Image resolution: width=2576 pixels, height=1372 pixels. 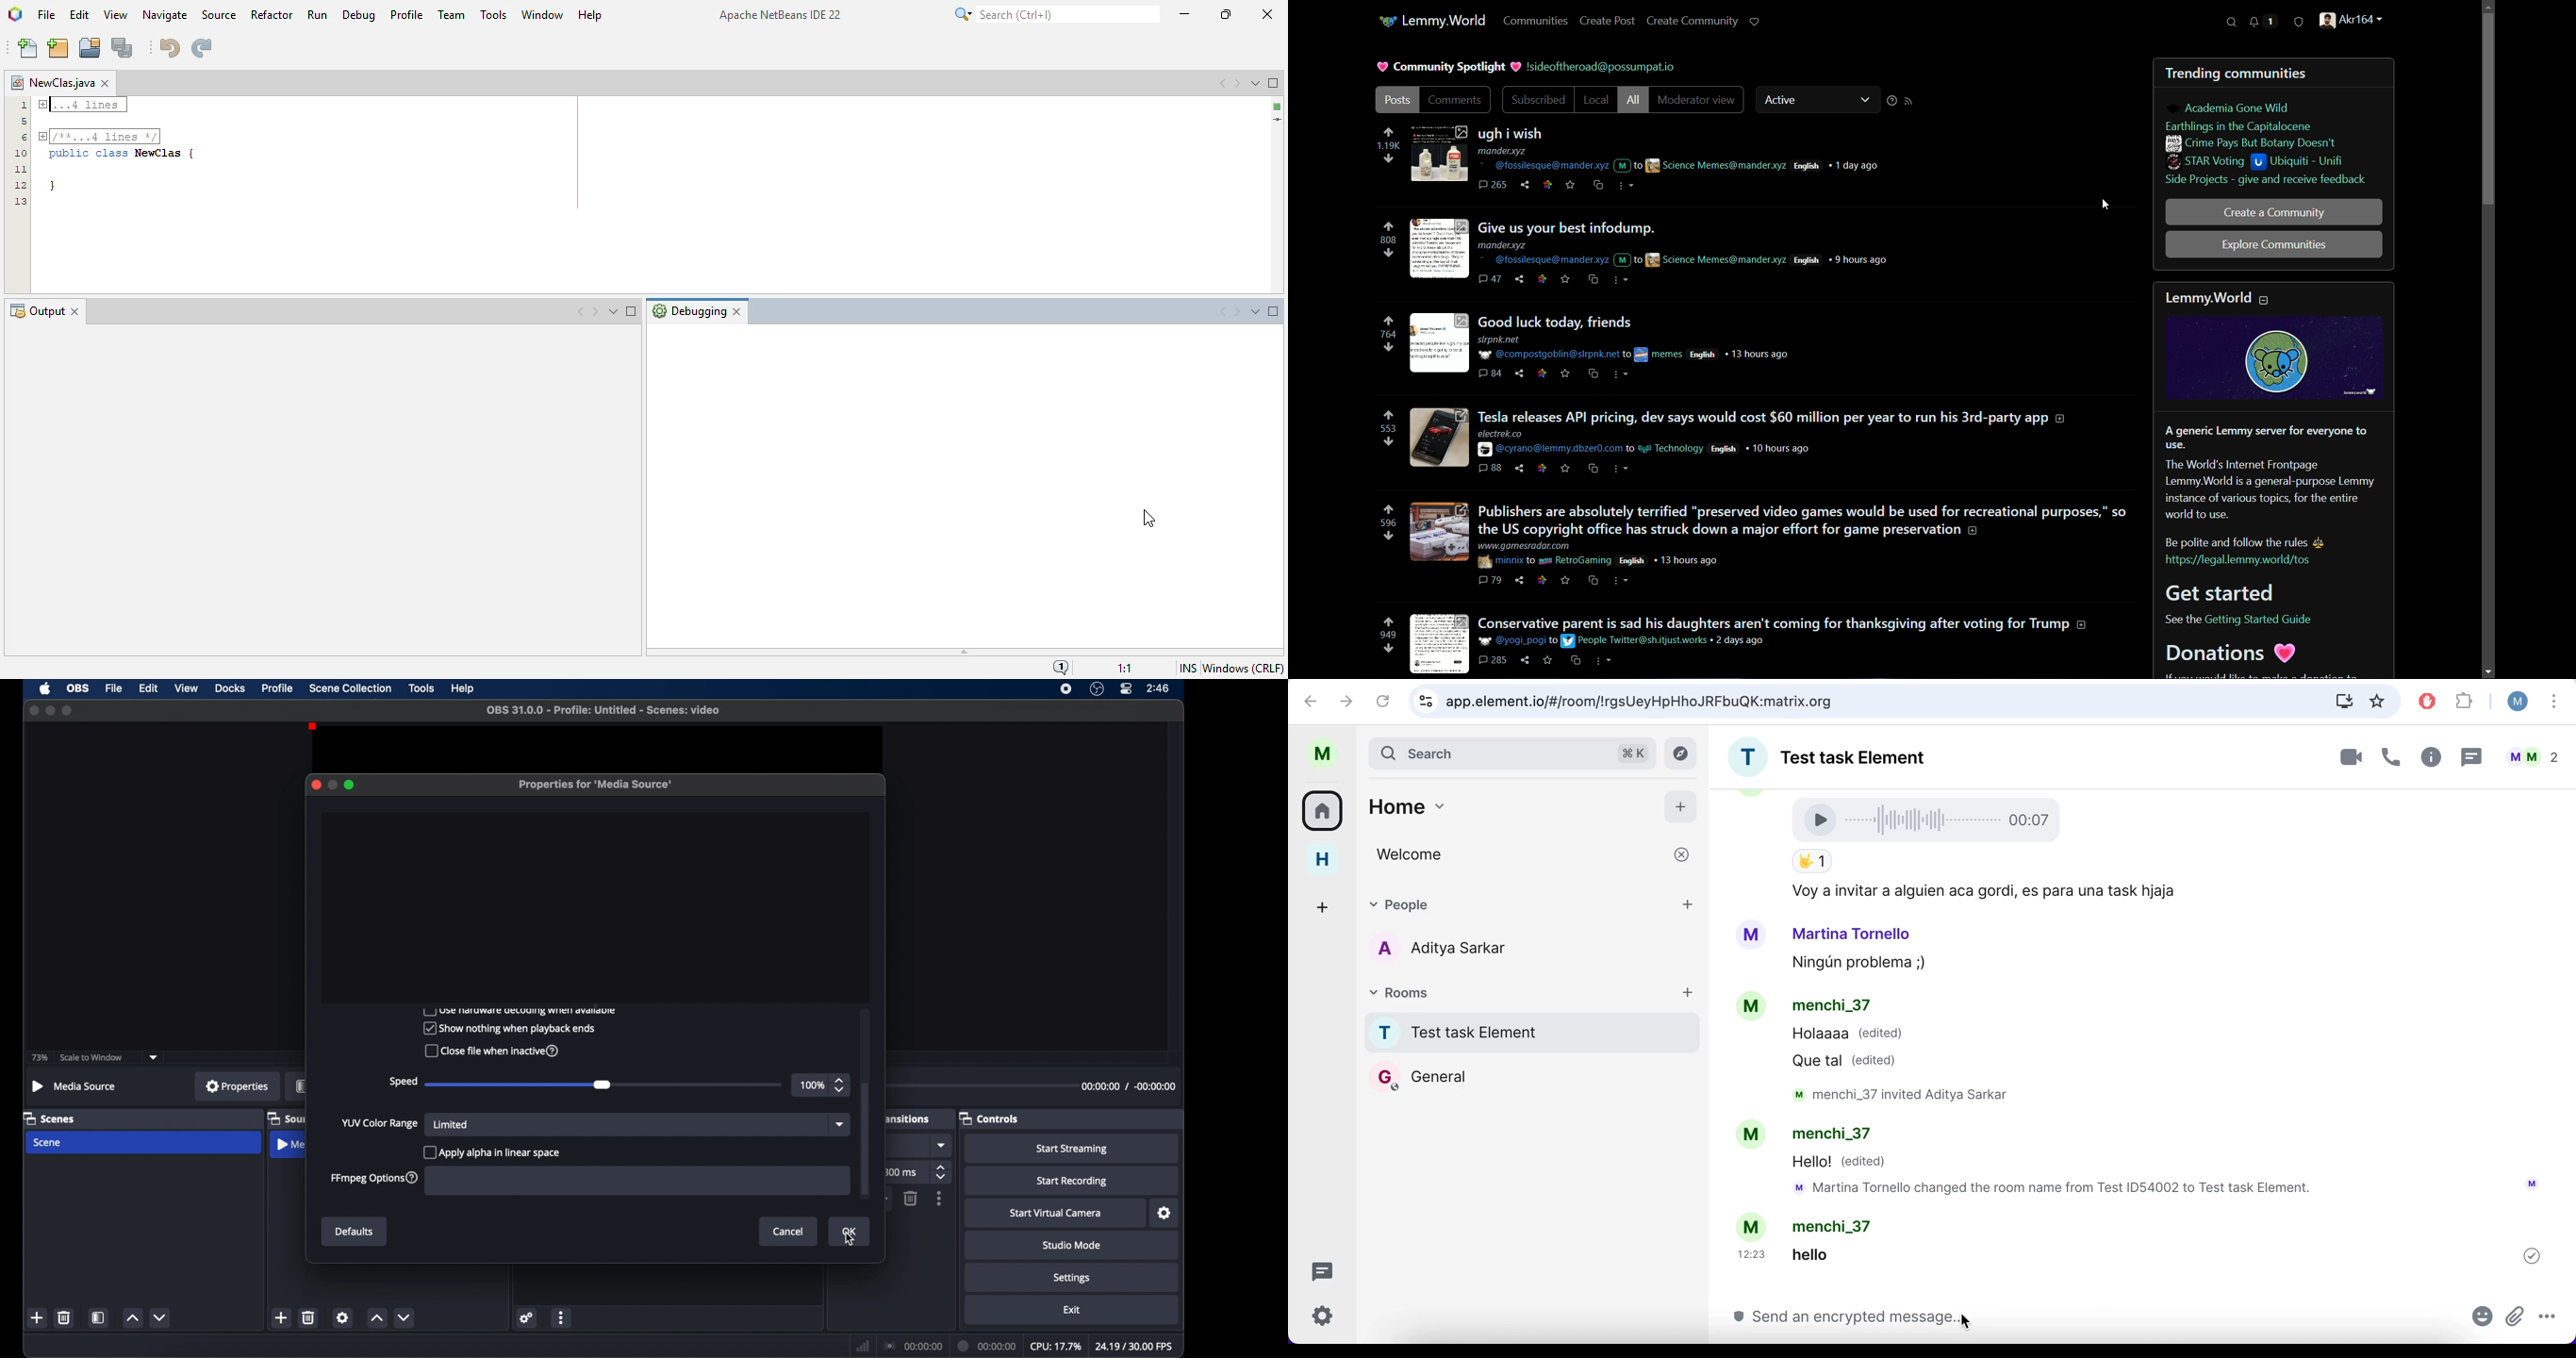 I want to click on speed, so click(x=402, y=1080).